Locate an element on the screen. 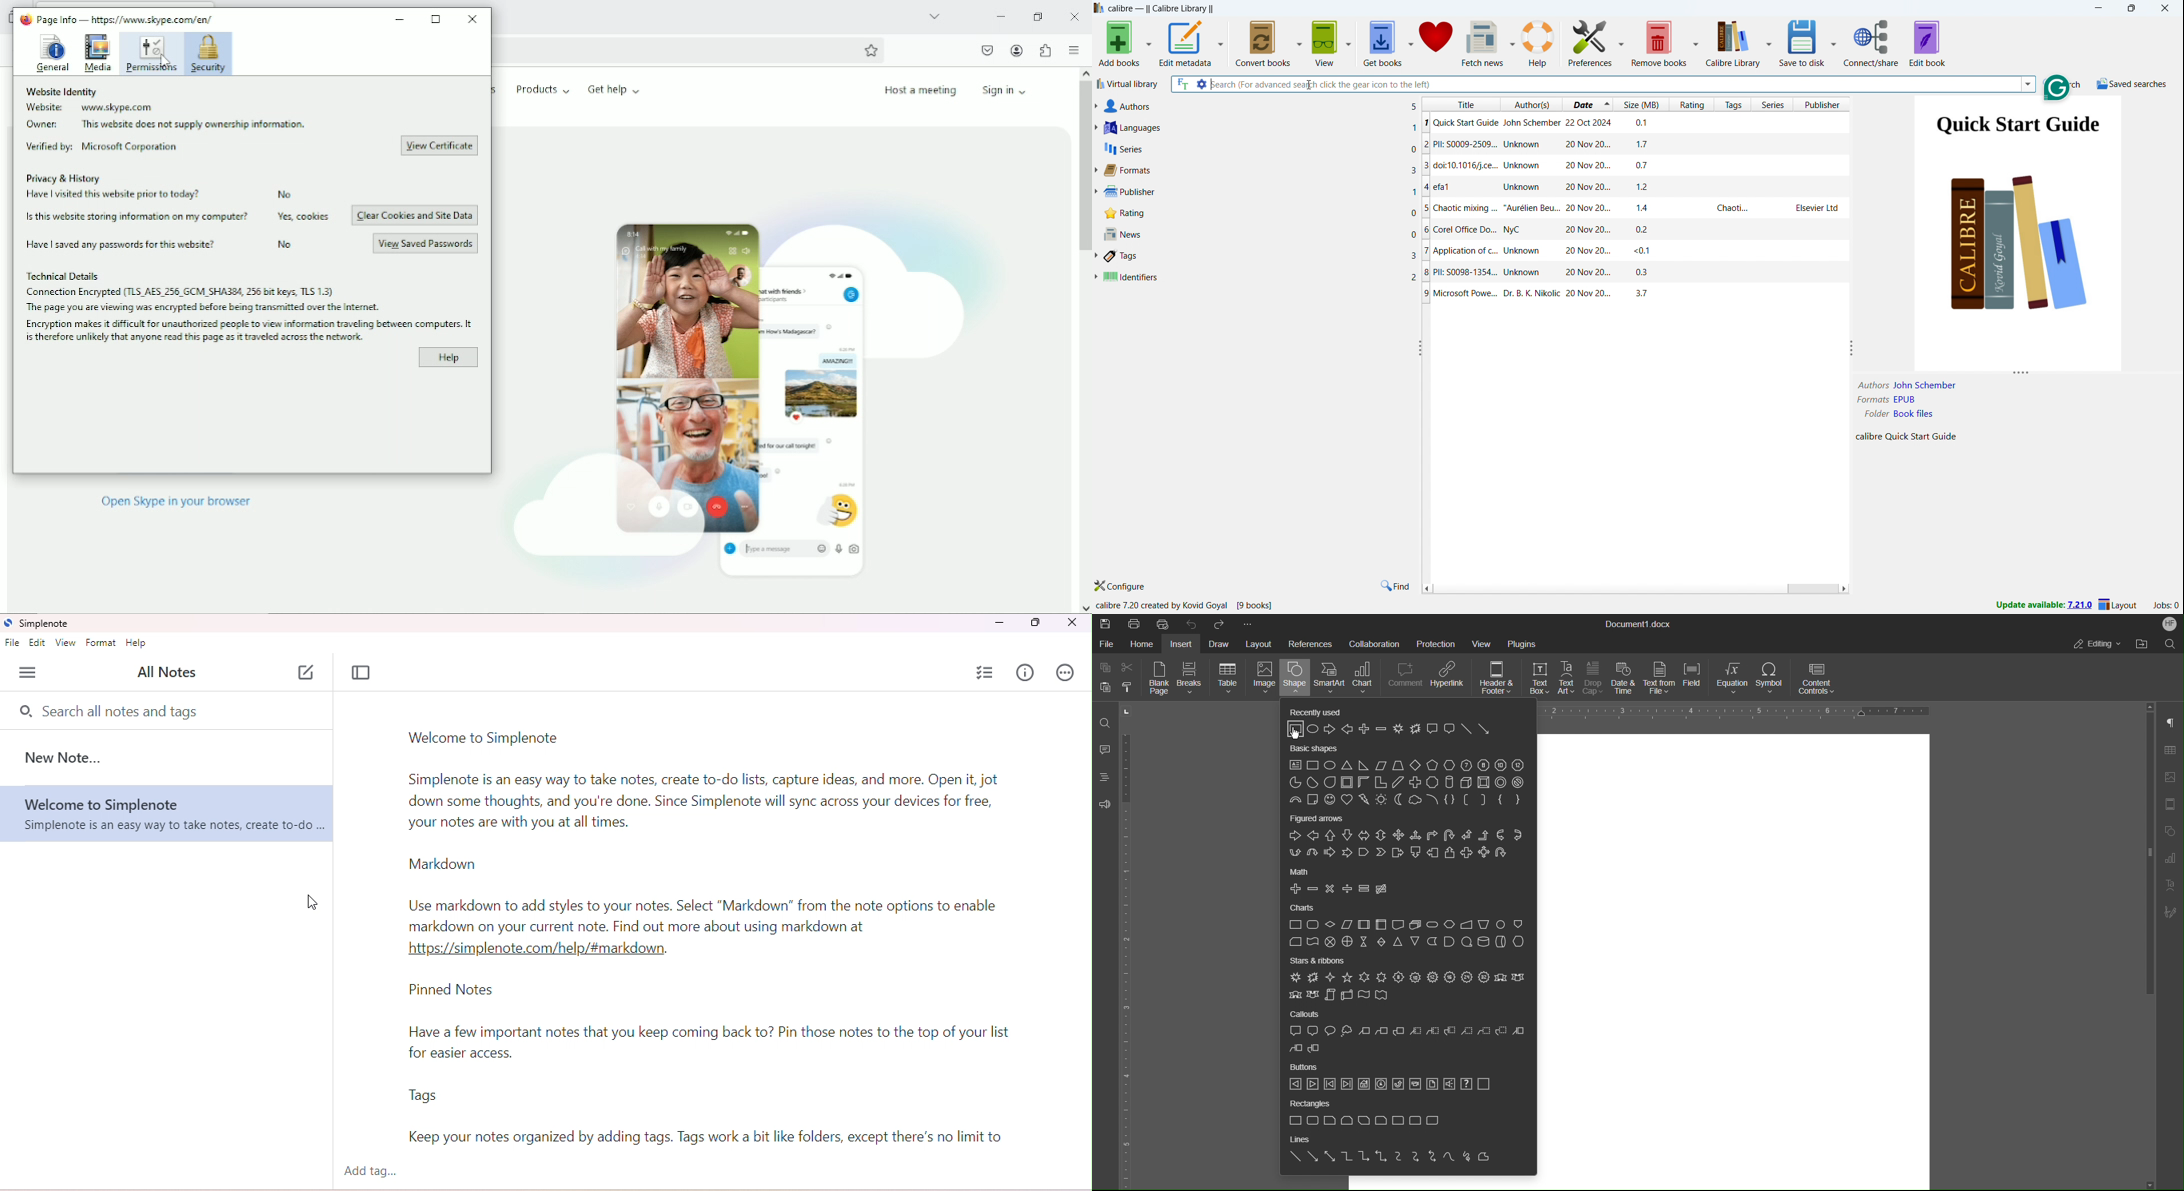 The width and height of the screenshot is (2184, 1204). vertical scrollbar is located at coordinates (1083, 168).